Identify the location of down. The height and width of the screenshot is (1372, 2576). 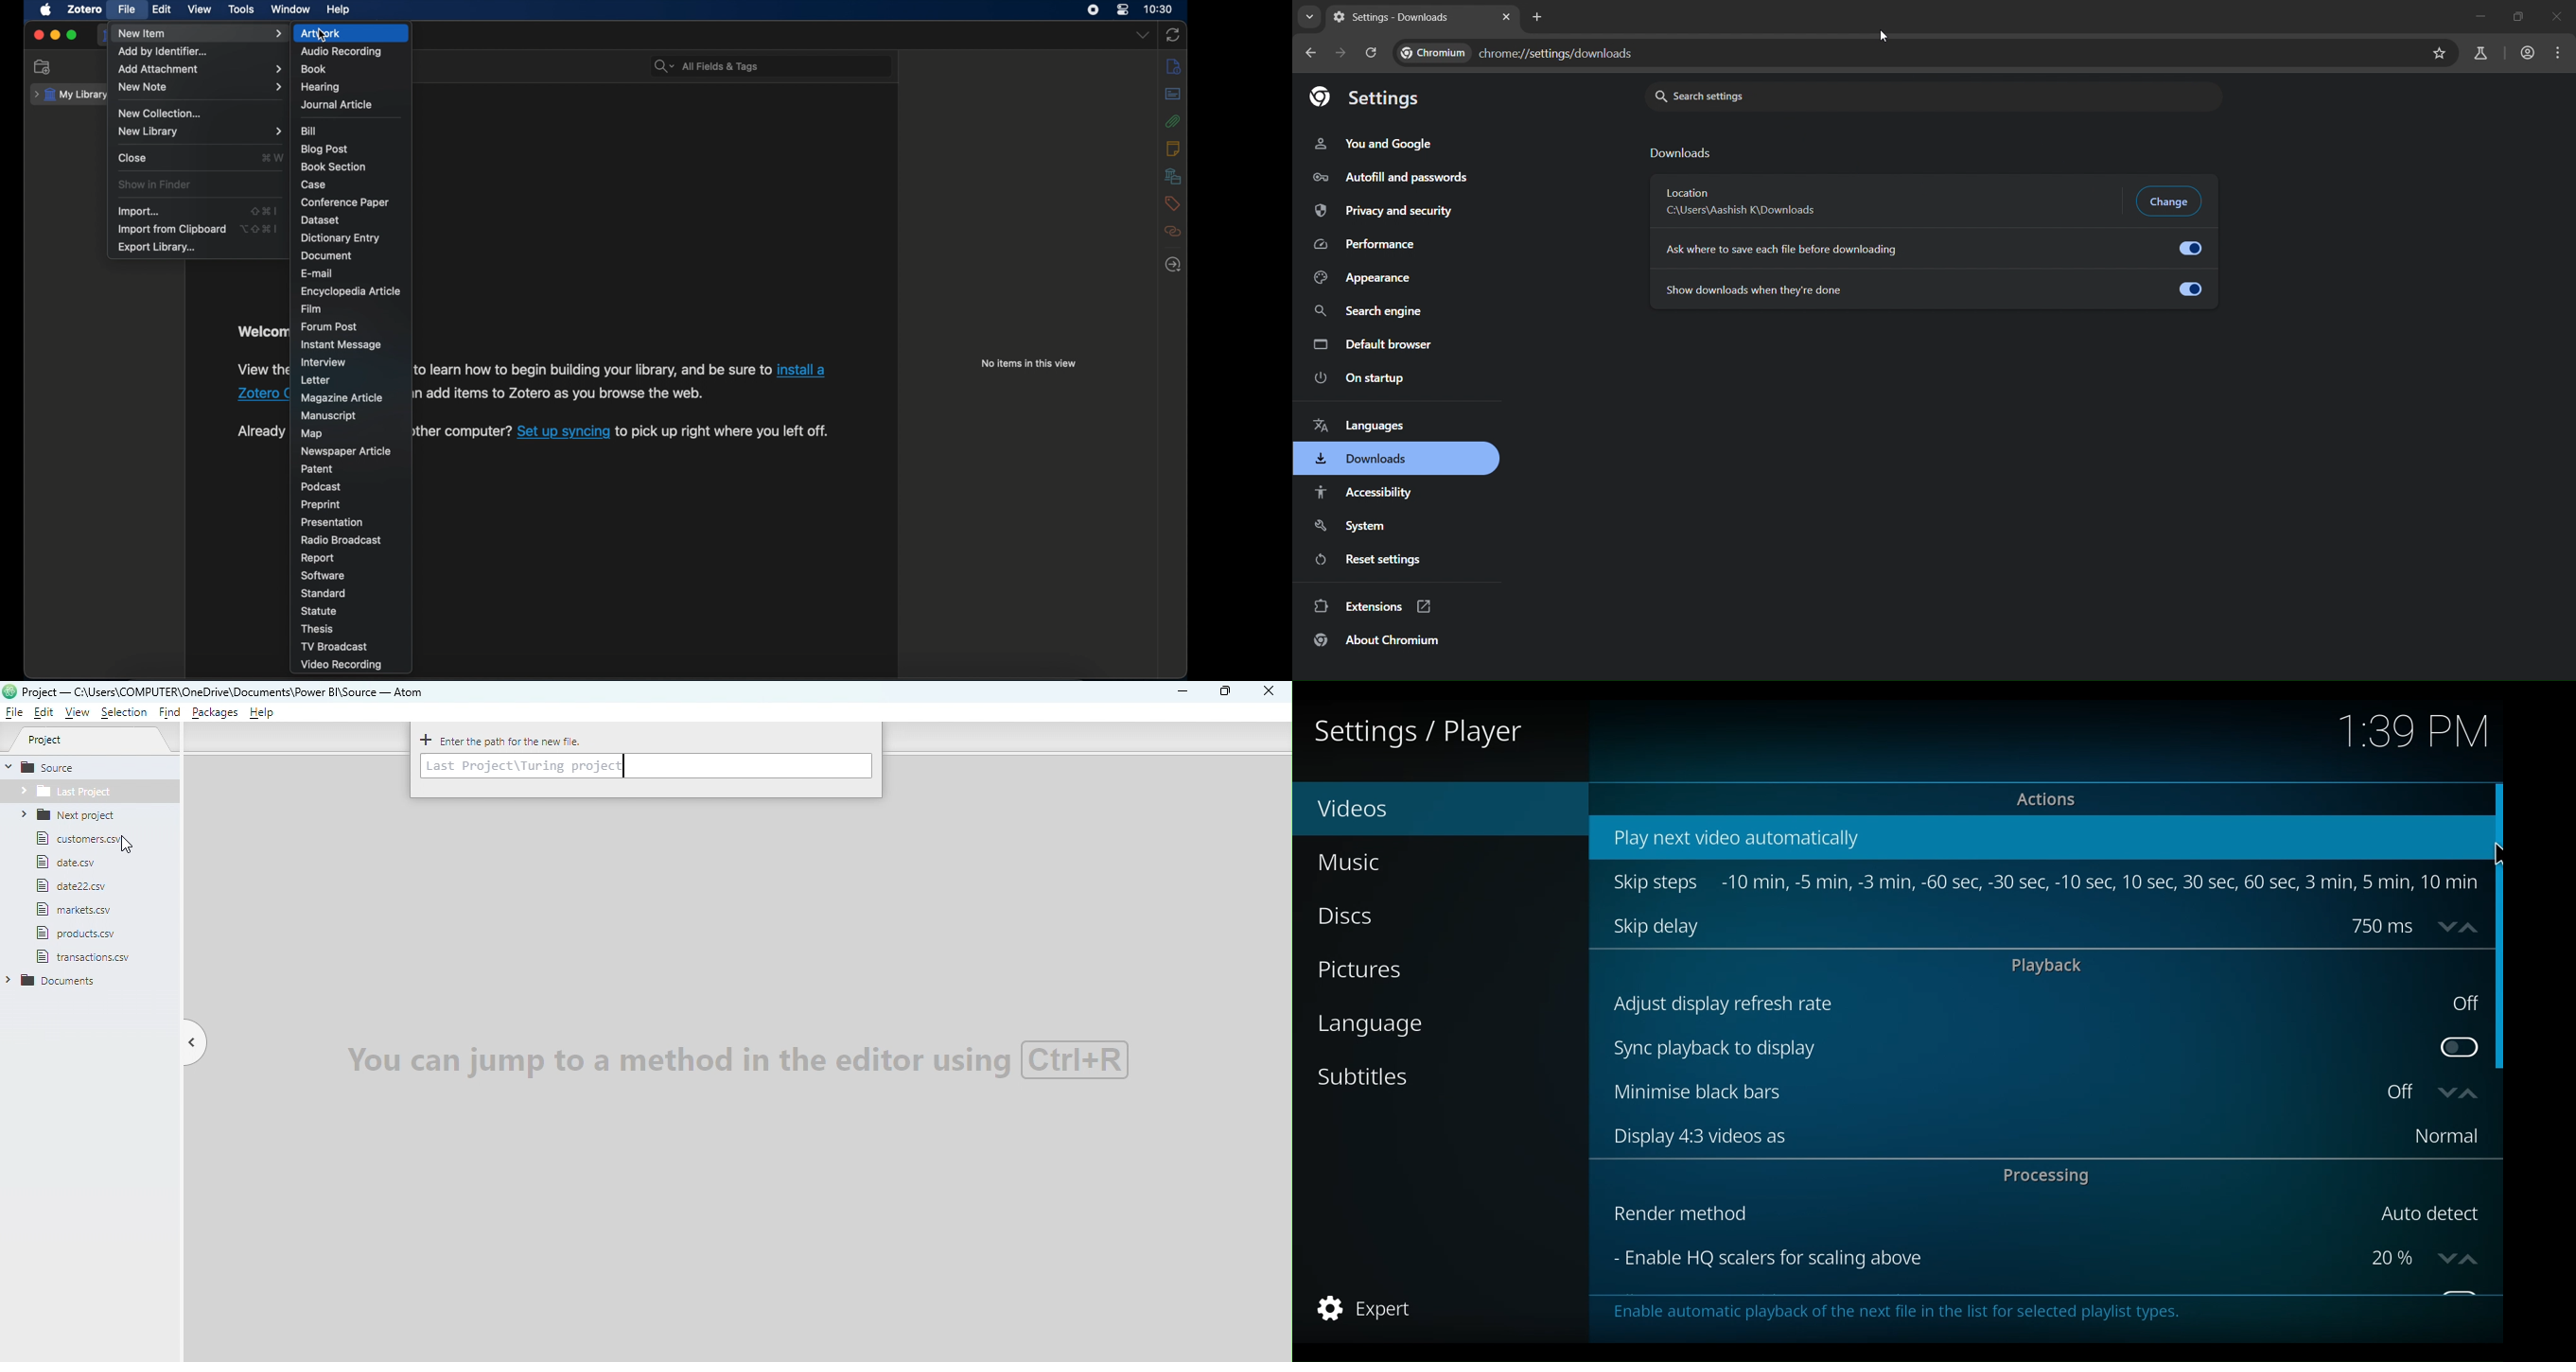
(2443, 1259).